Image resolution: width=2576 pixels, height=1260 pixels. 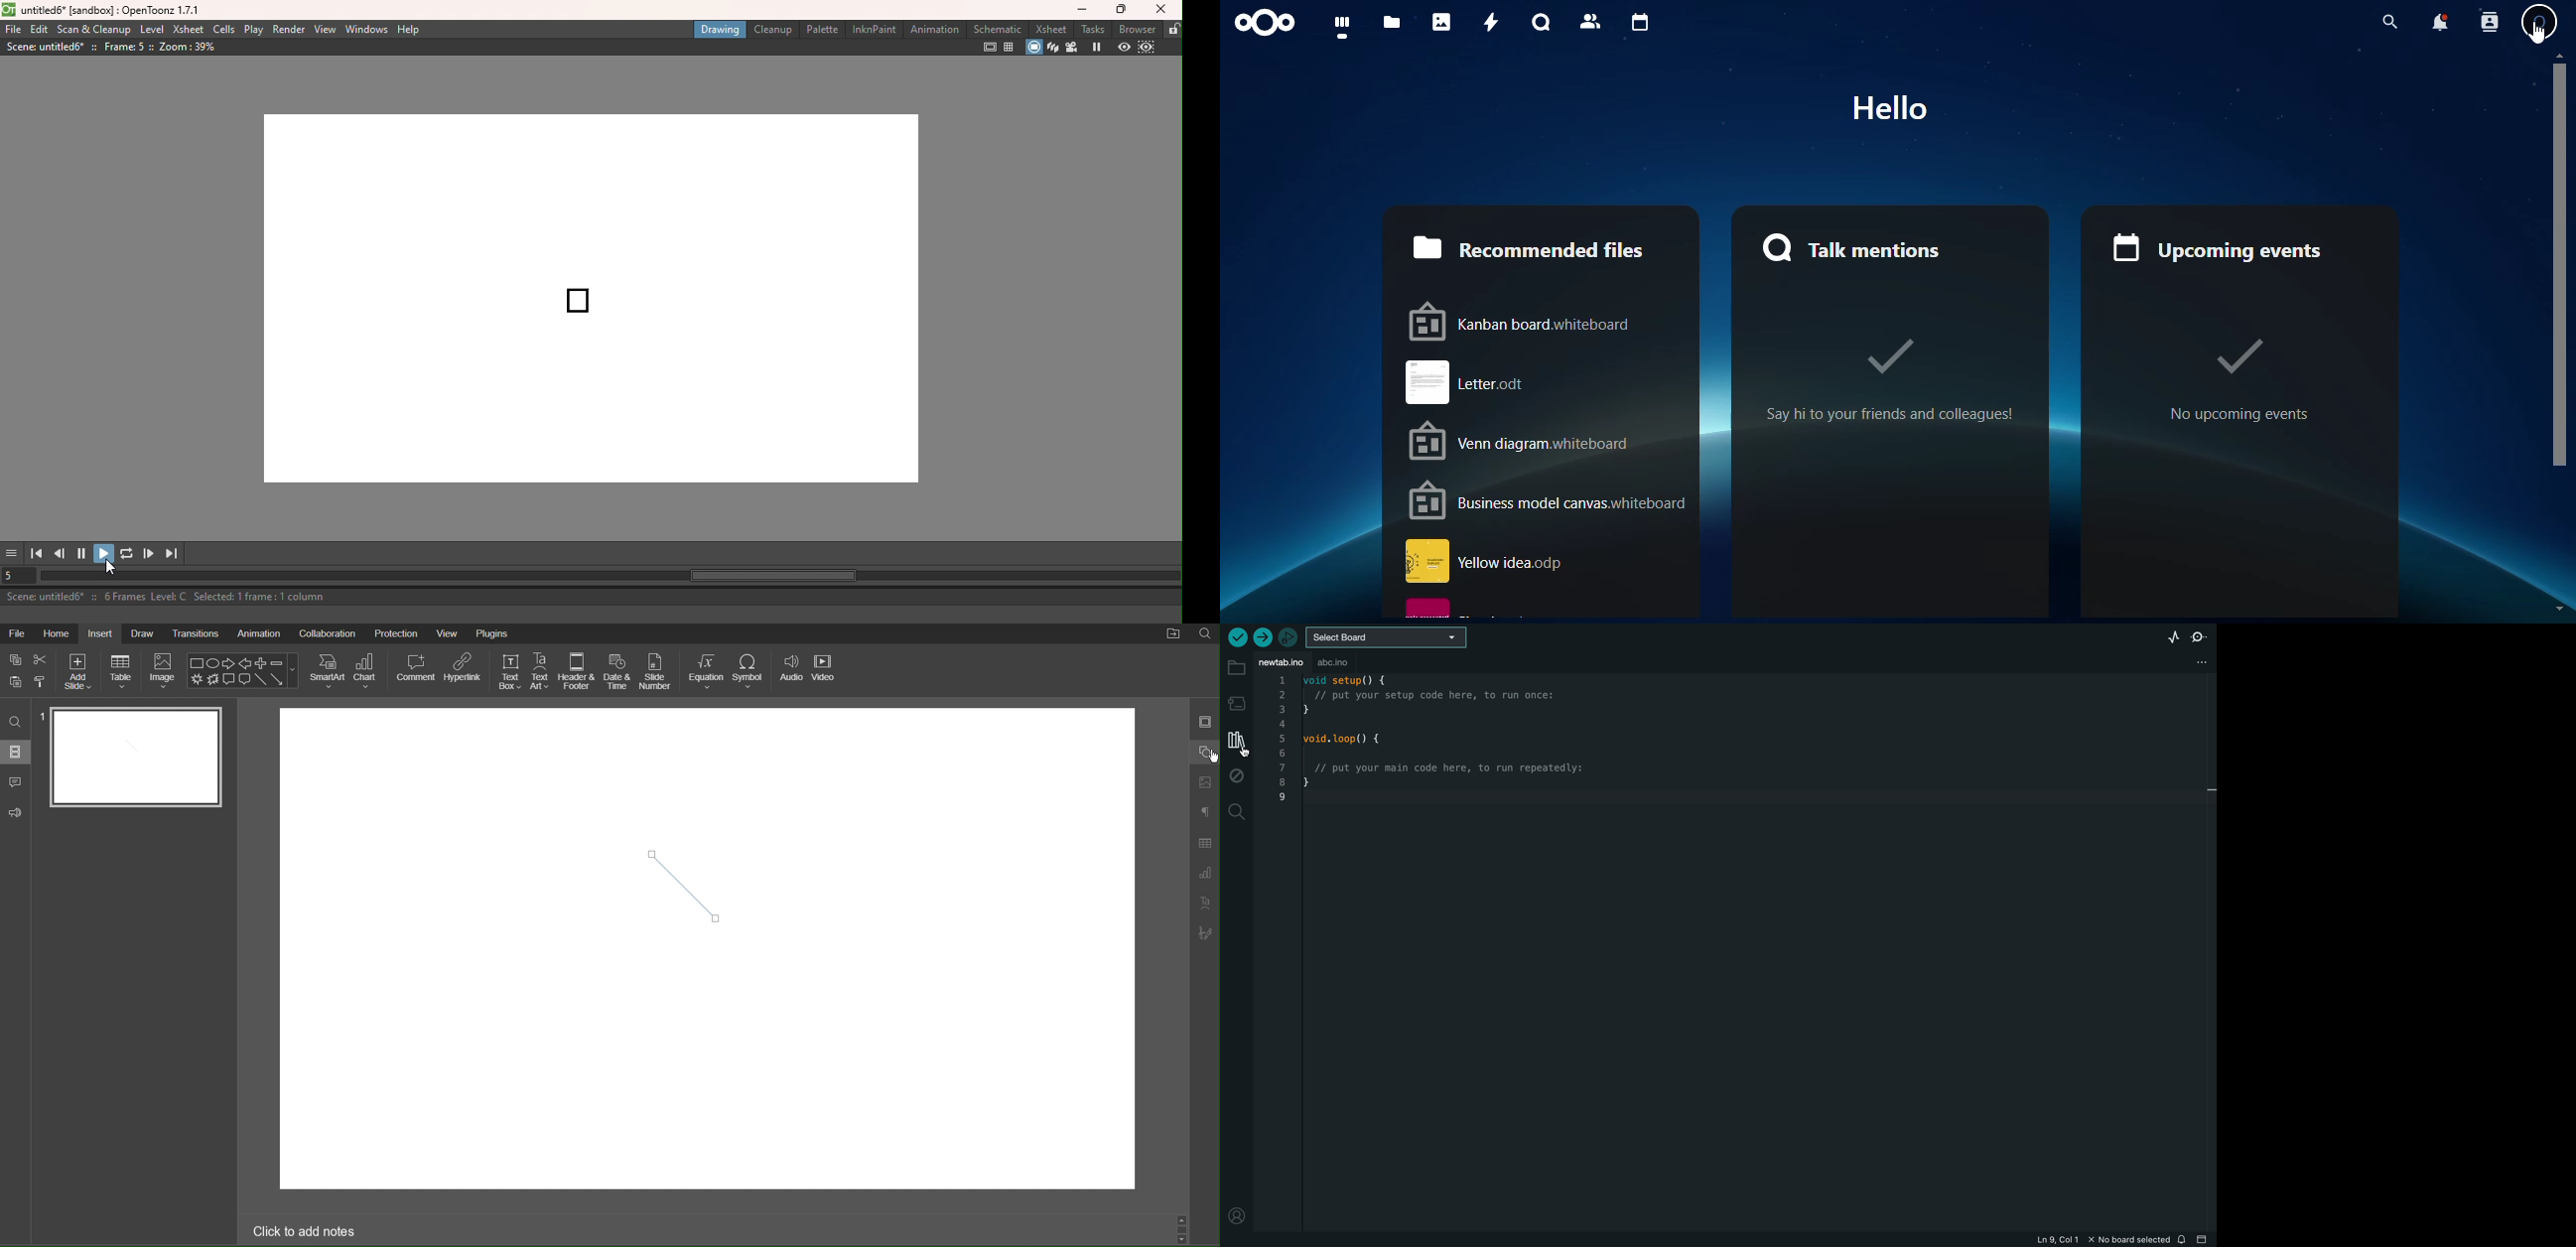 I want to click on talk mentions, so click(x=1886, y=247).